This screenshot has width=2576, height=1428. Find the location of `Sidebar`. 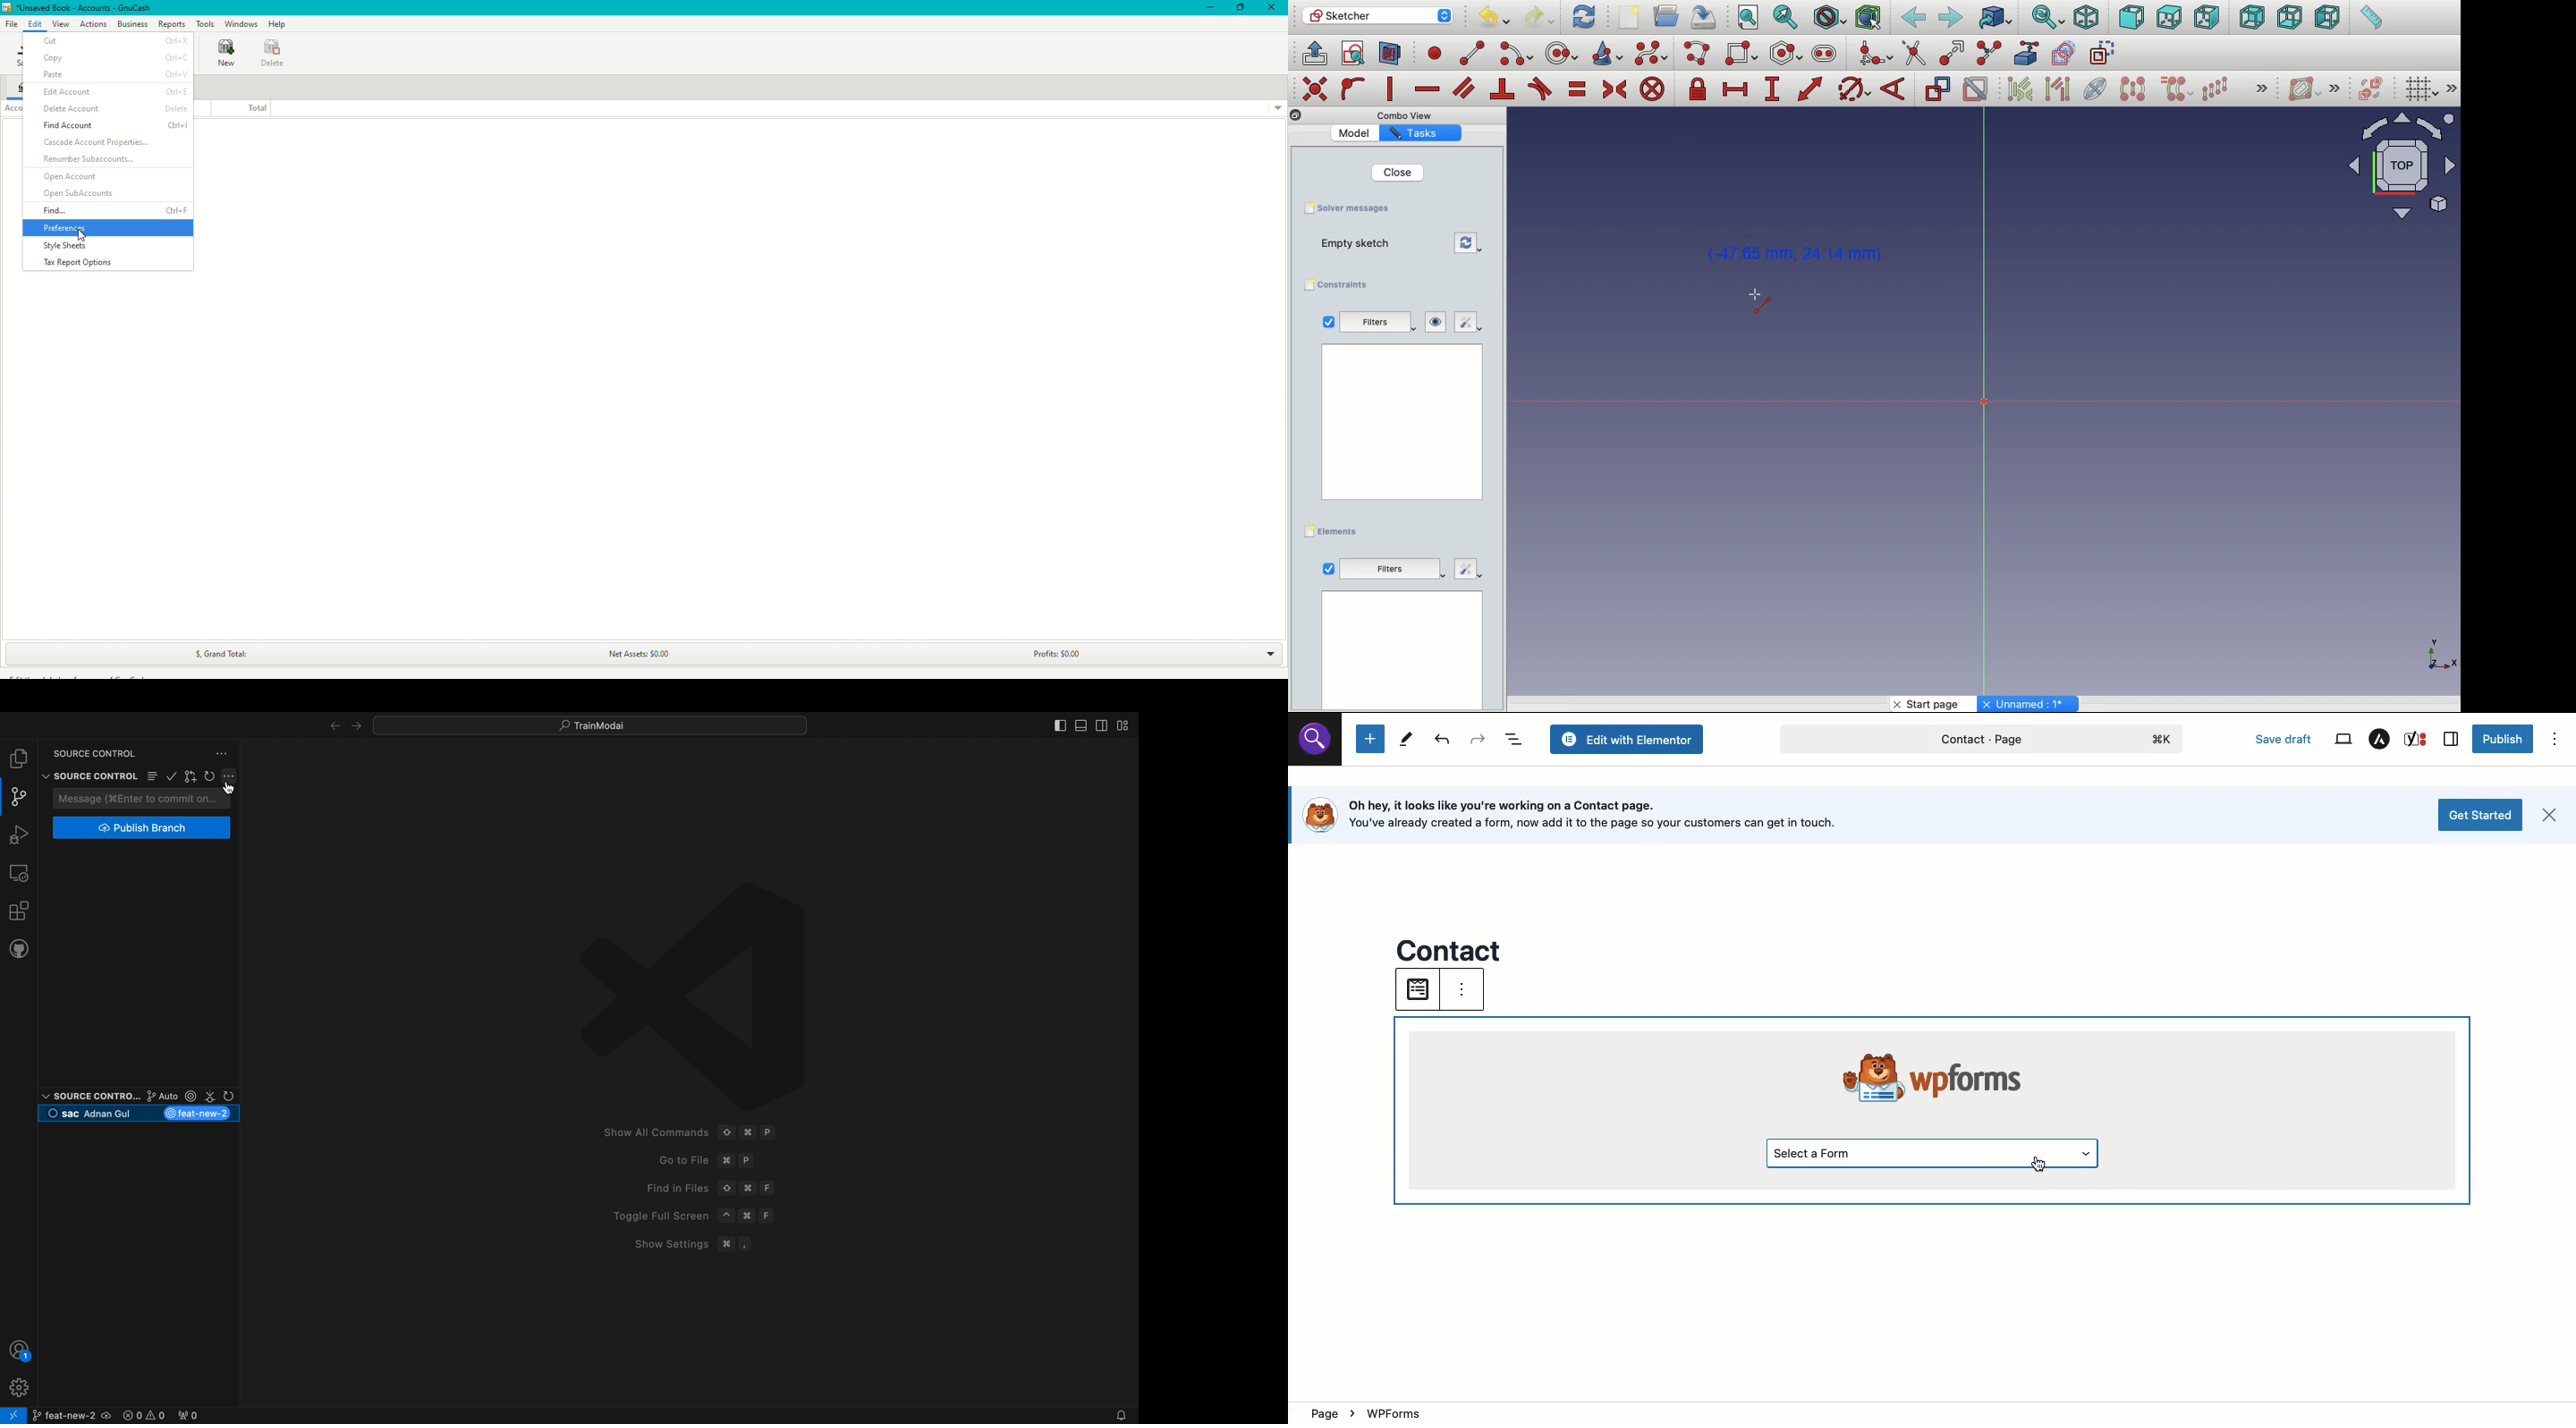

Sidebar is located at coordinates (2452, 740).